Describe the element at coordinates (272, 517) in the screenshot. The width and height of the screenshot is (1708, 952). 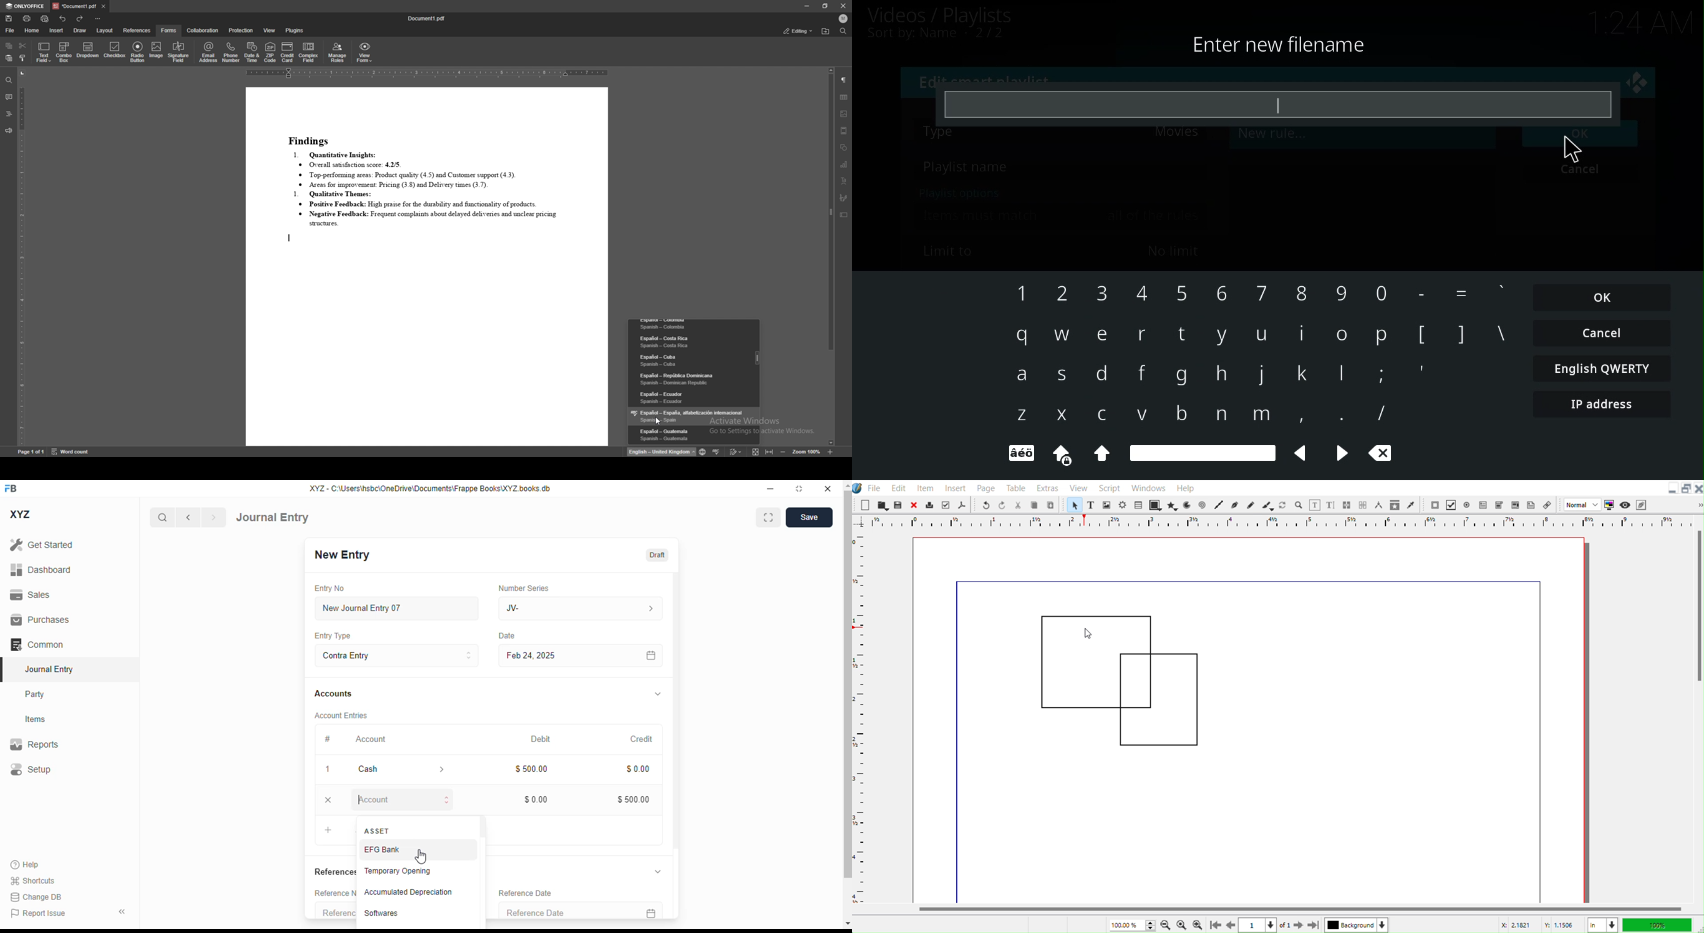
I see `journal entry` at that location.